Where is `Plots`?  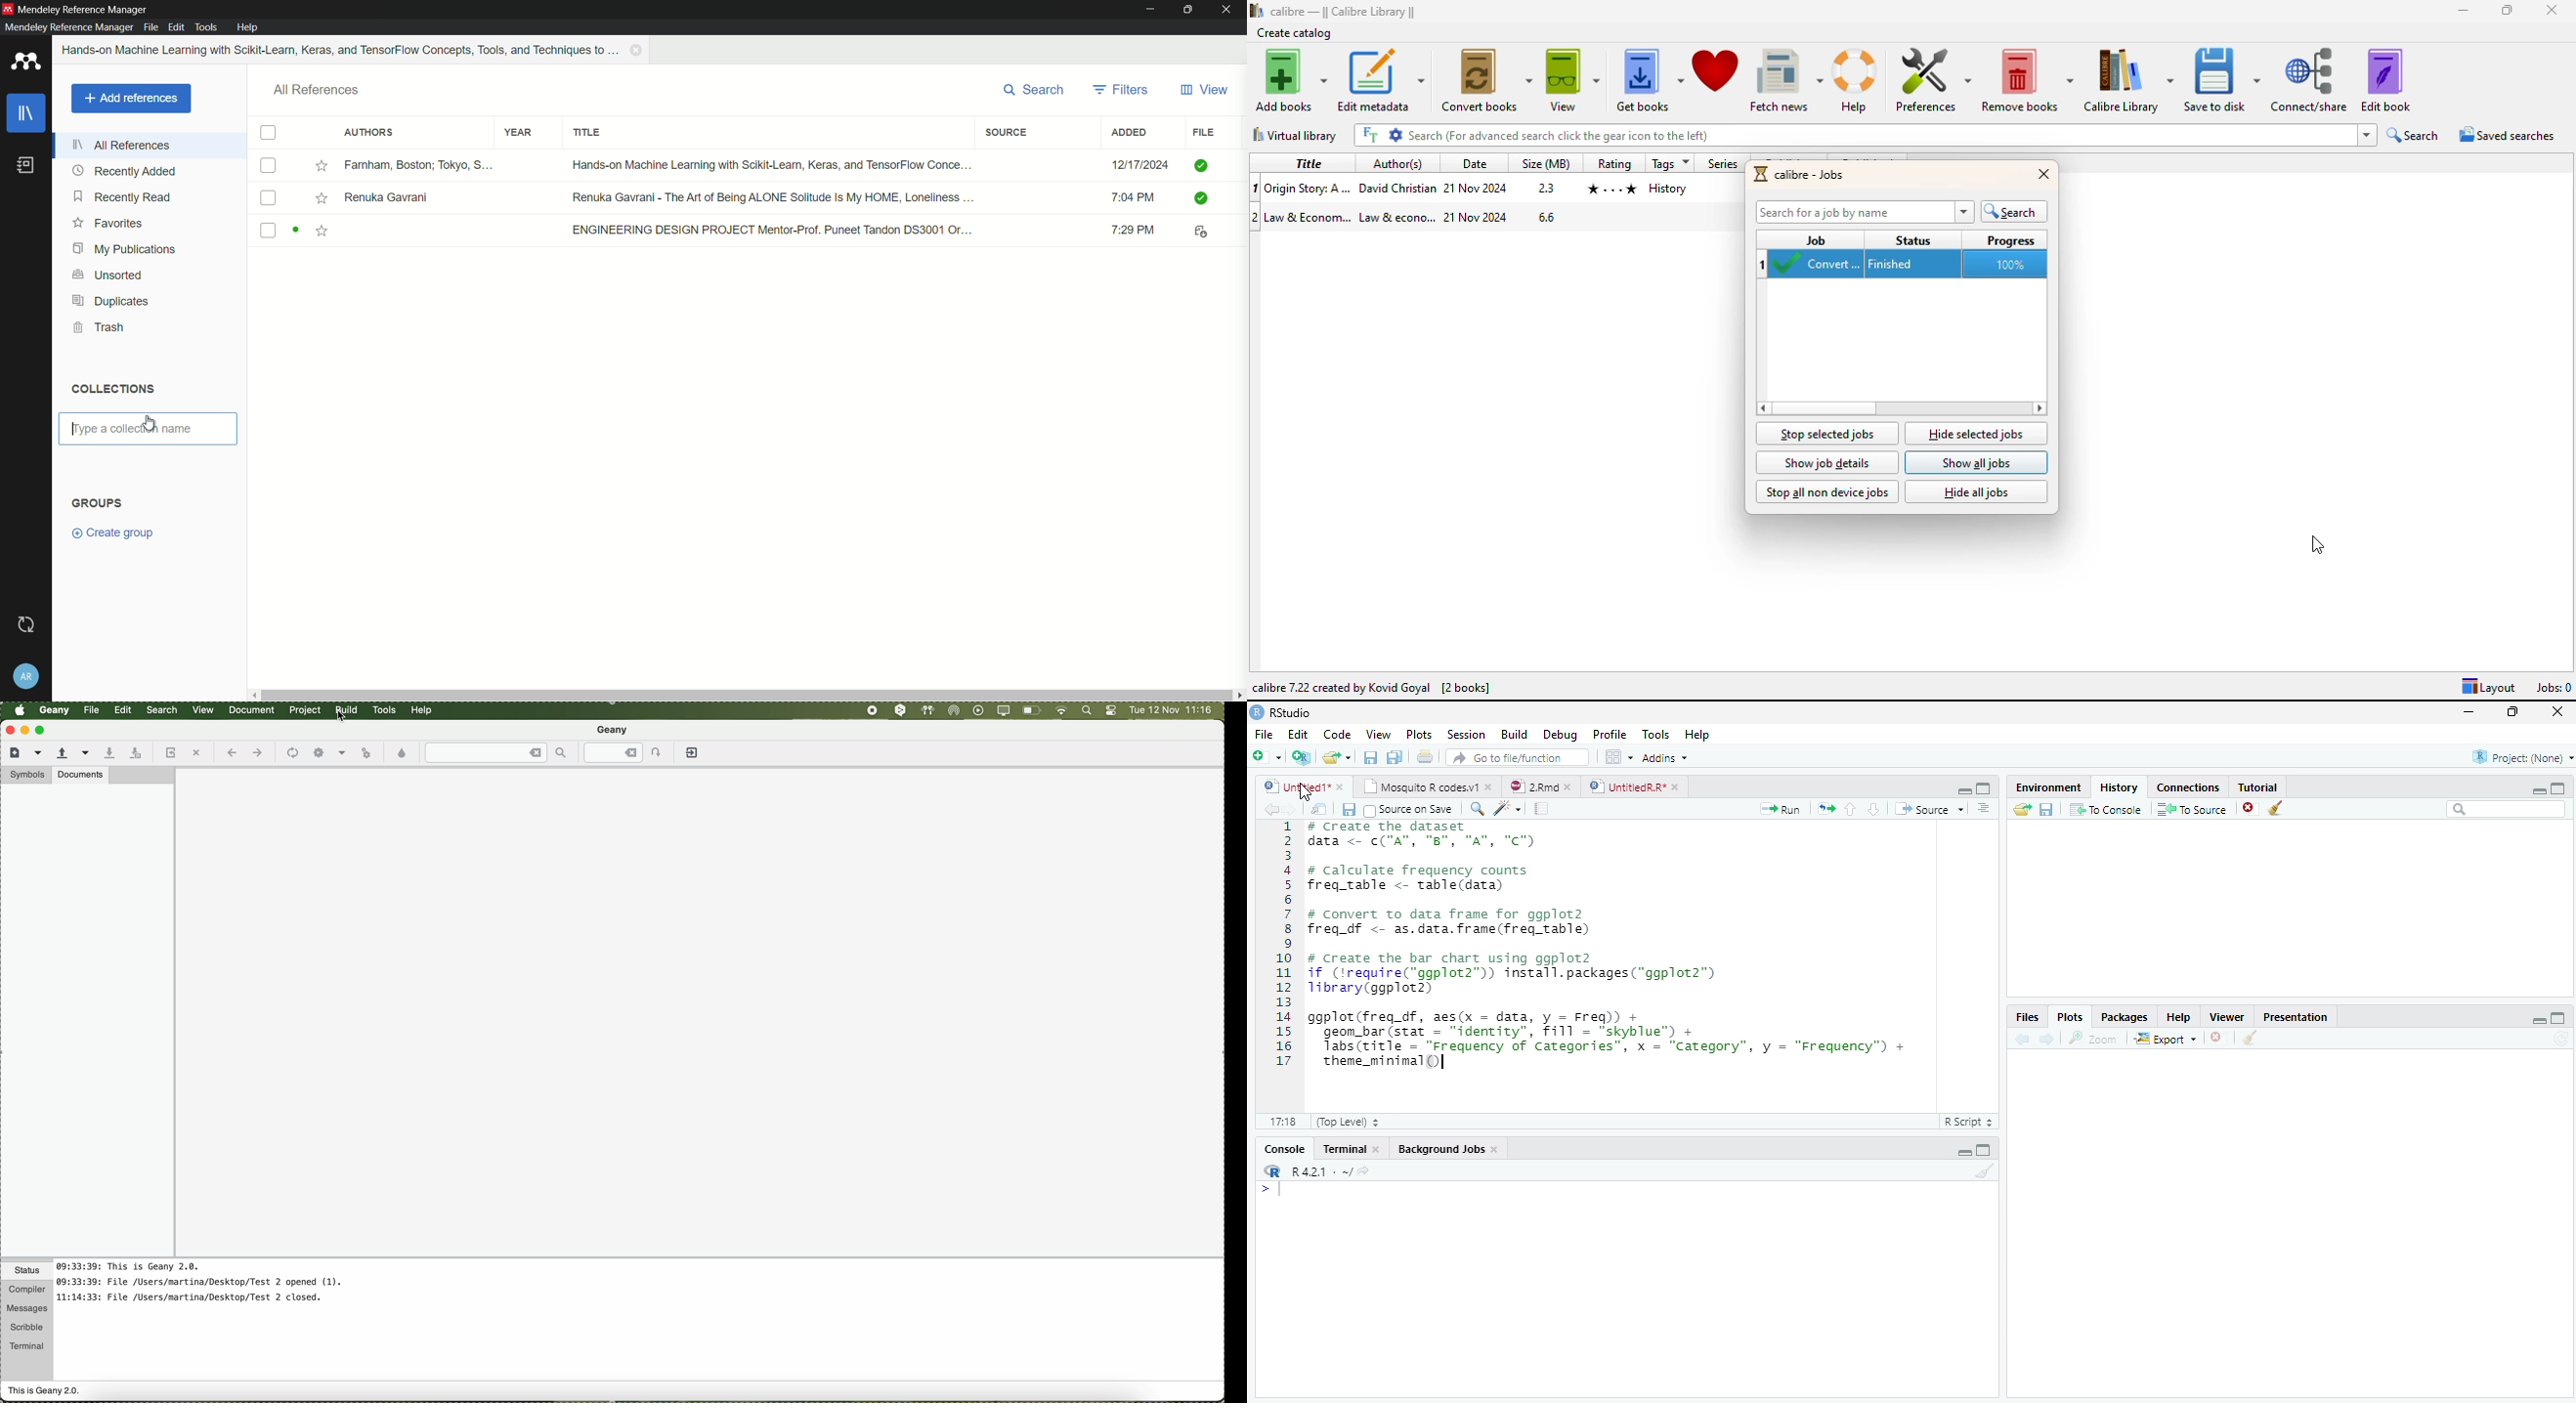 Plots is located at coordinates (2070, 1016).